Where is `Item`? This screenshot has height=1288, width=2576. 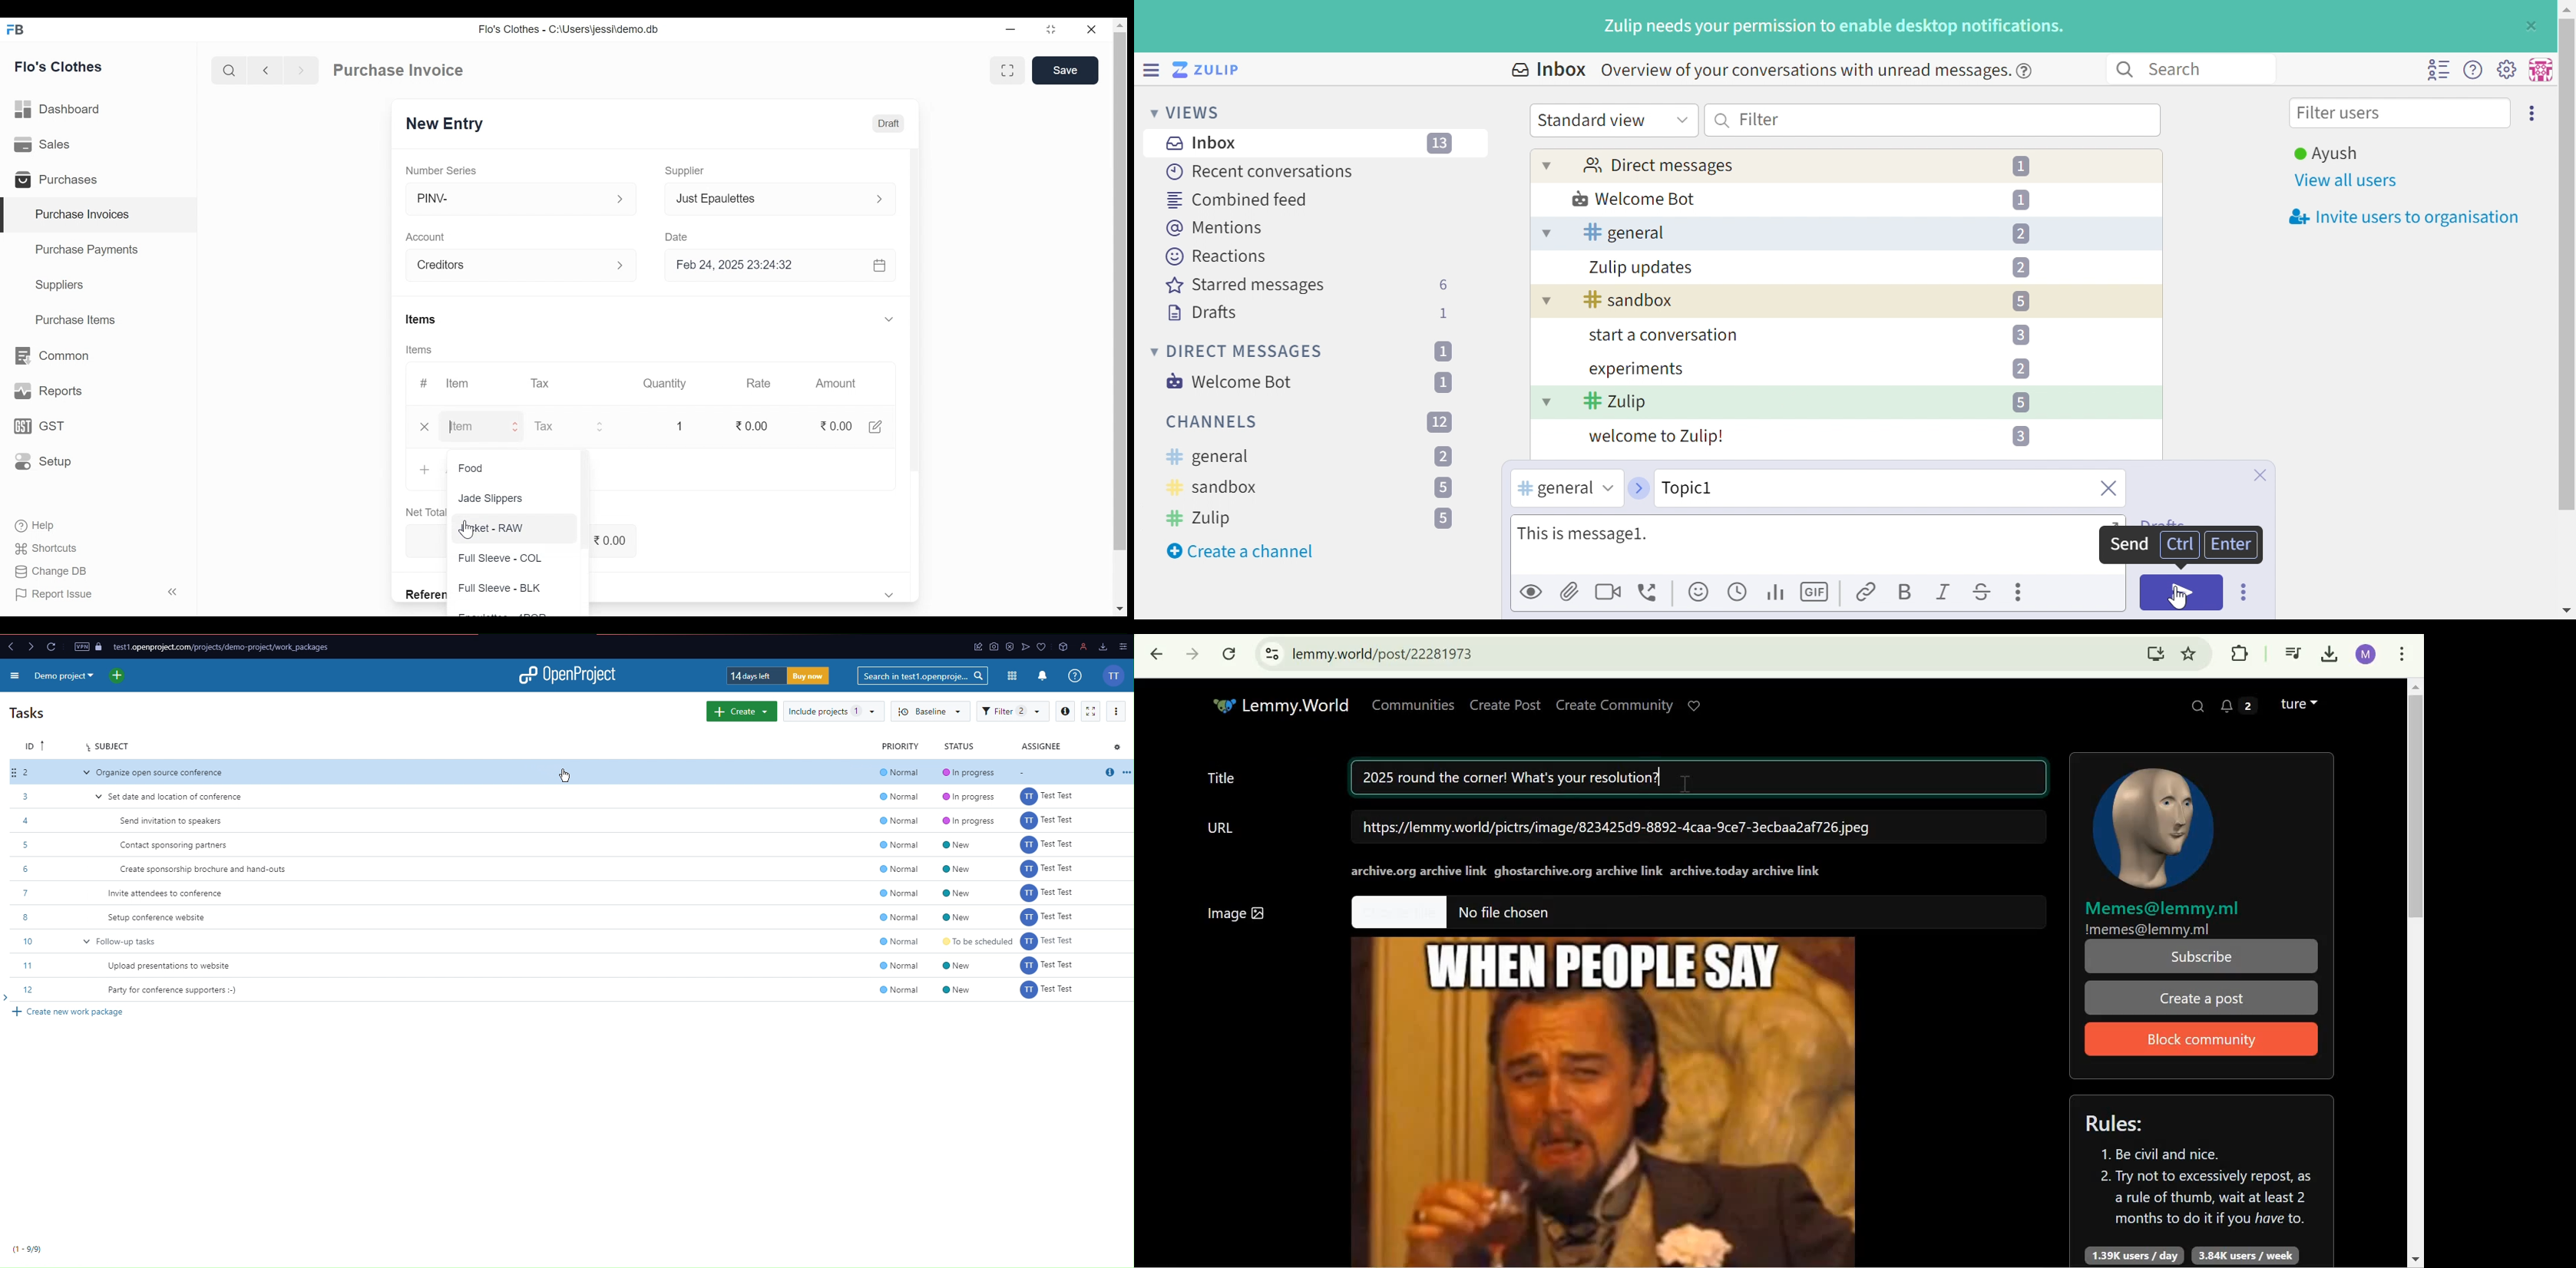 Item is located at coordinates (462, 382).